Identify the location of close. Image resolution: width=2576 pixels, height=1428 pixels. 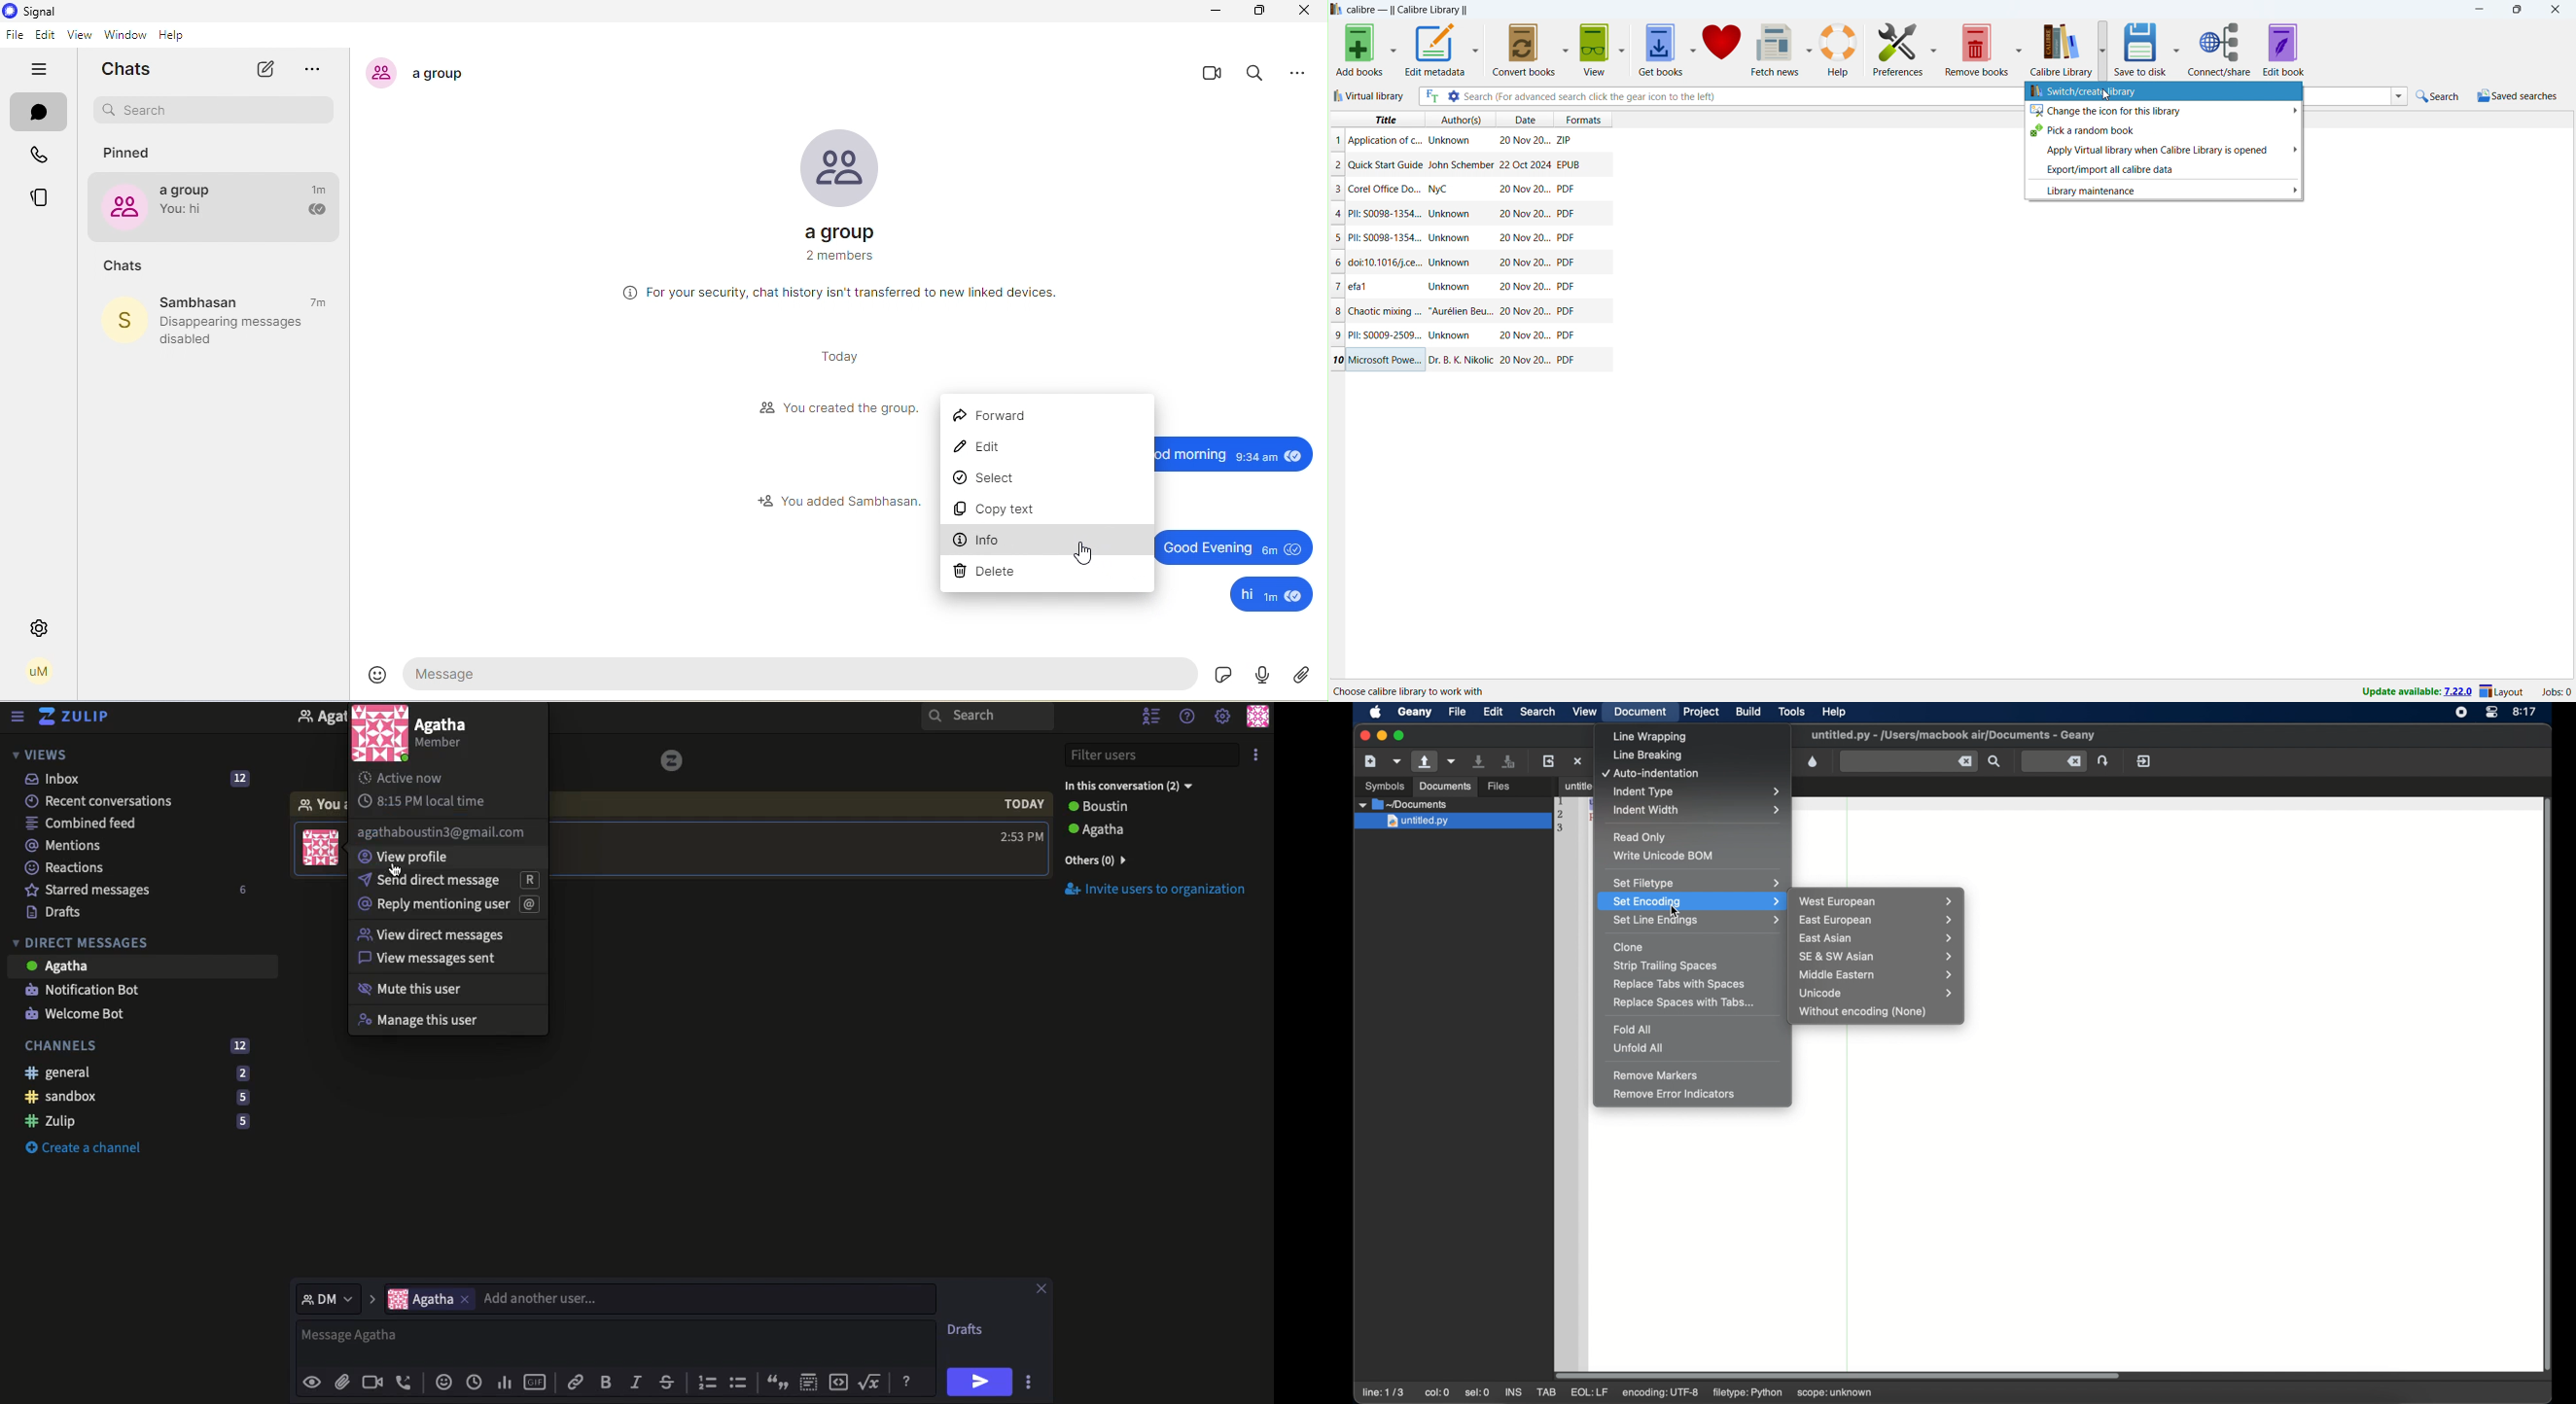
(2556, 10).